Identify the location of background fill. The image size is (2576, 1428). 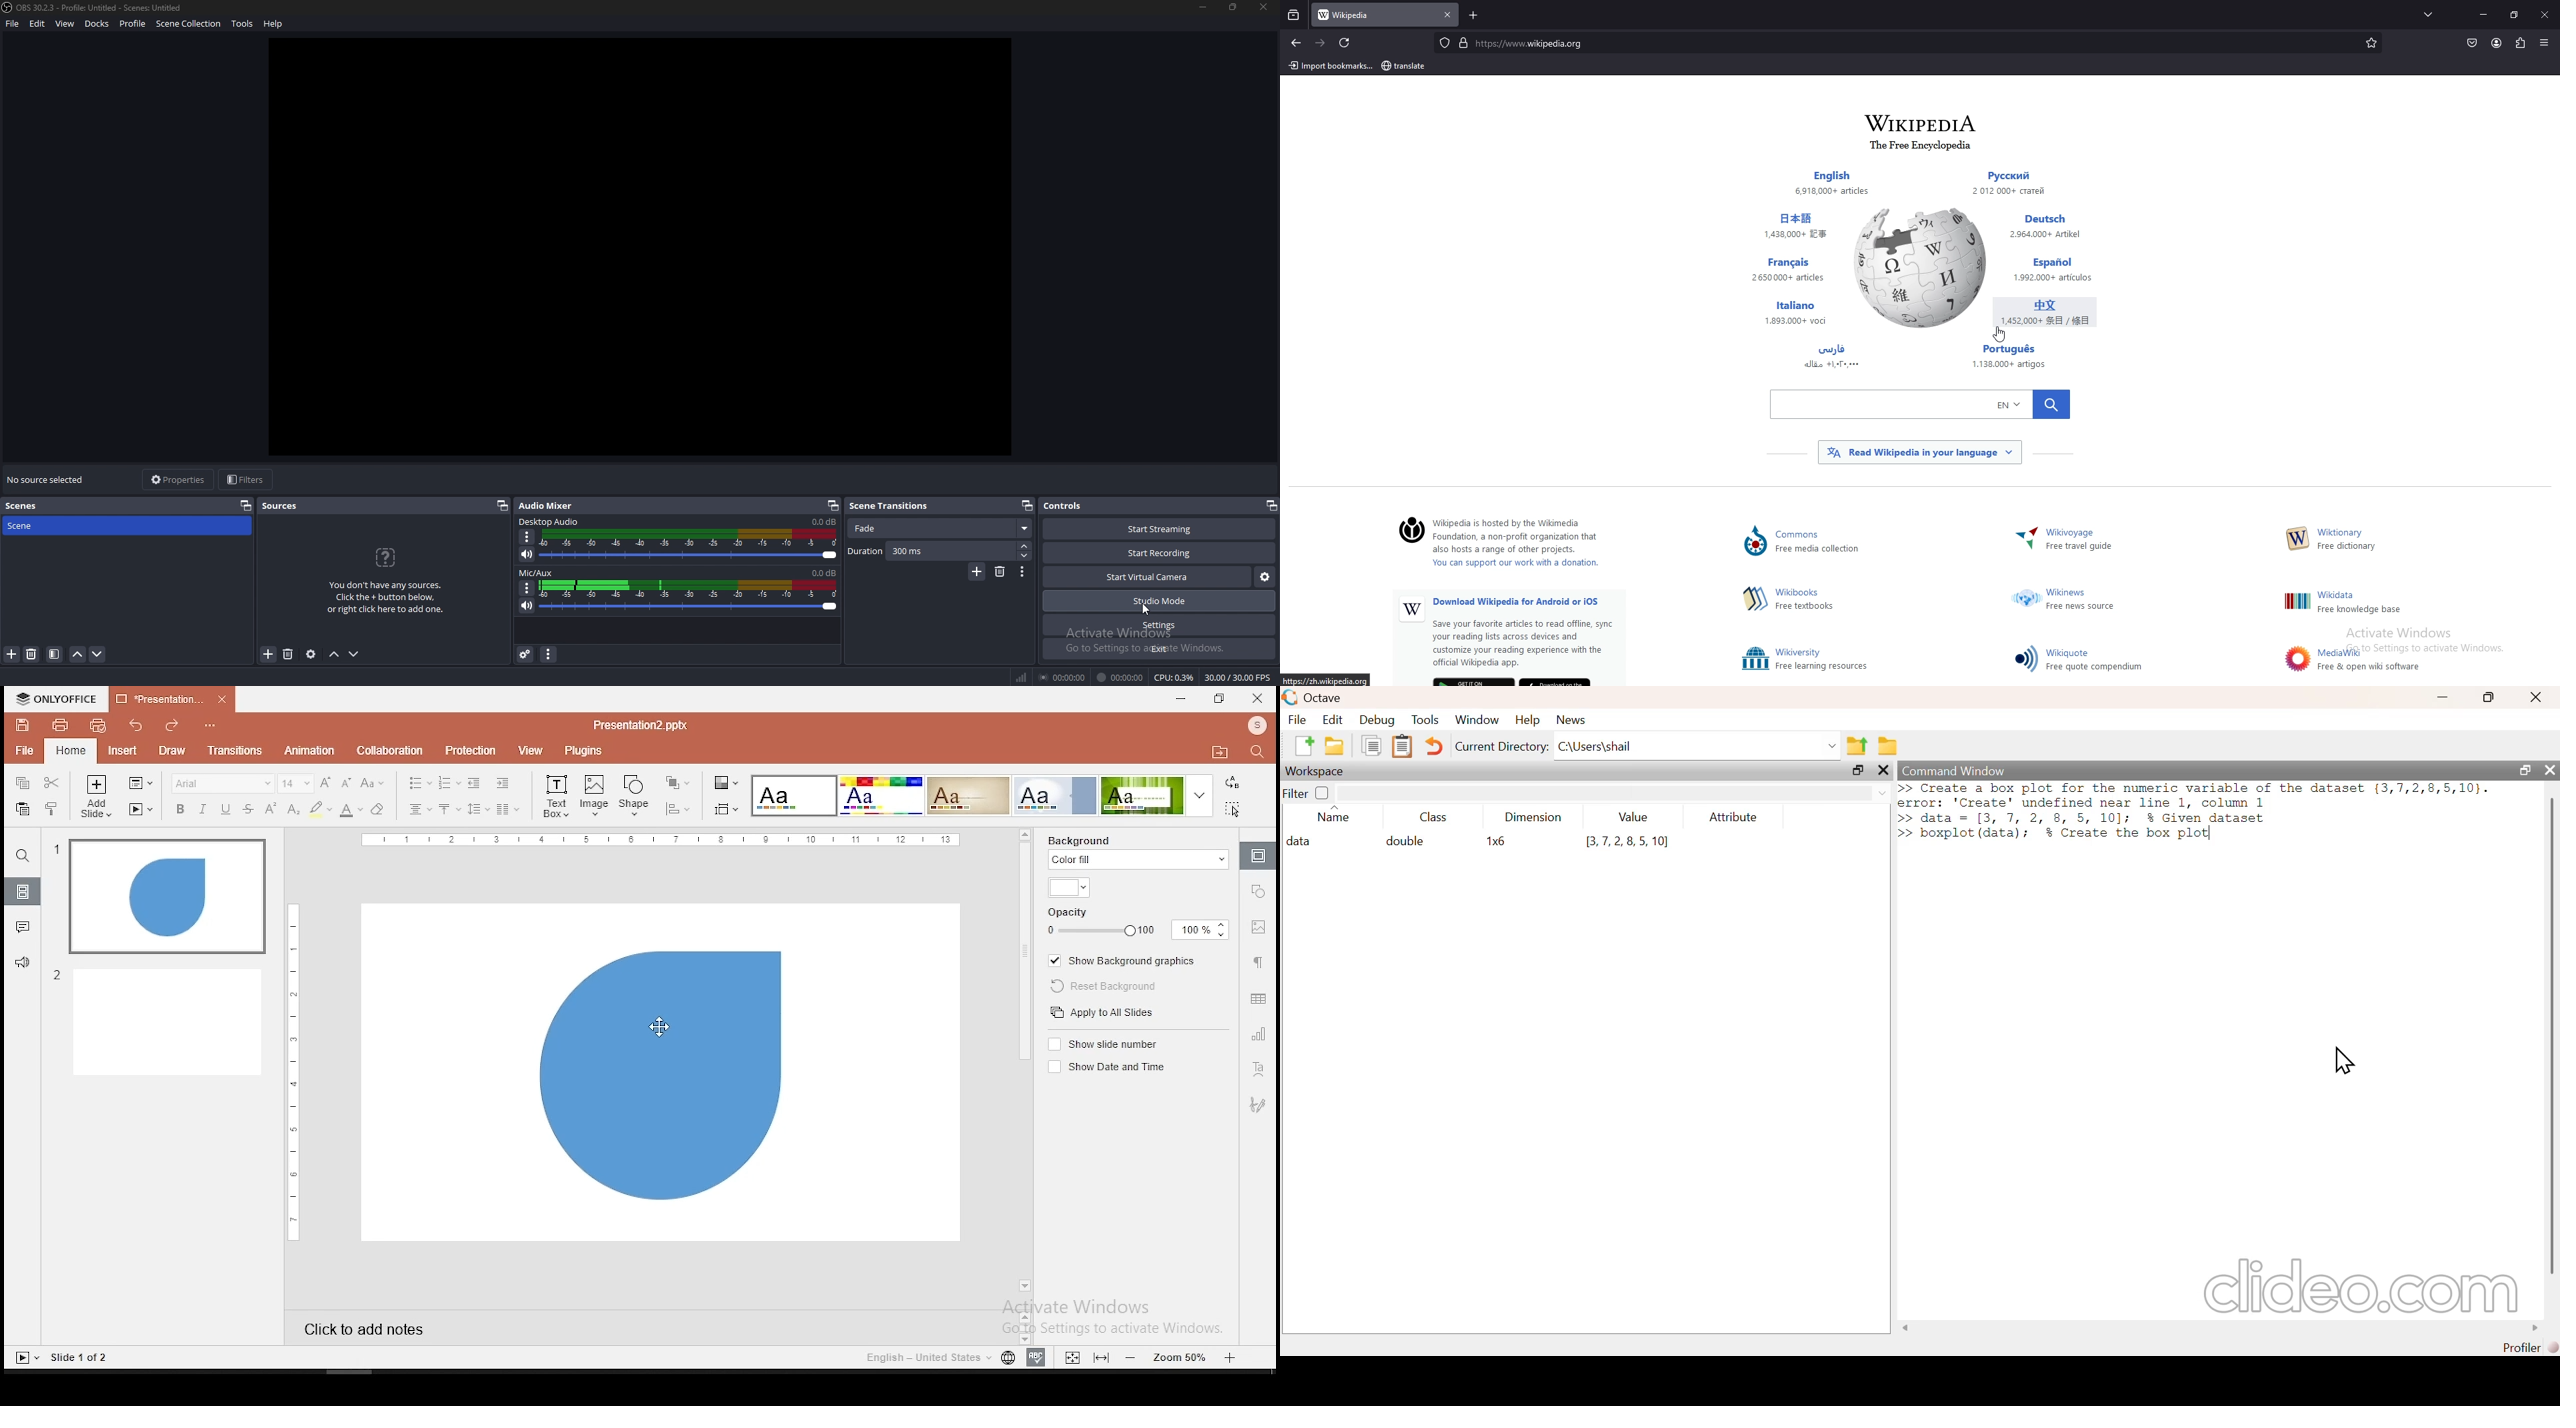
(1137, 850).